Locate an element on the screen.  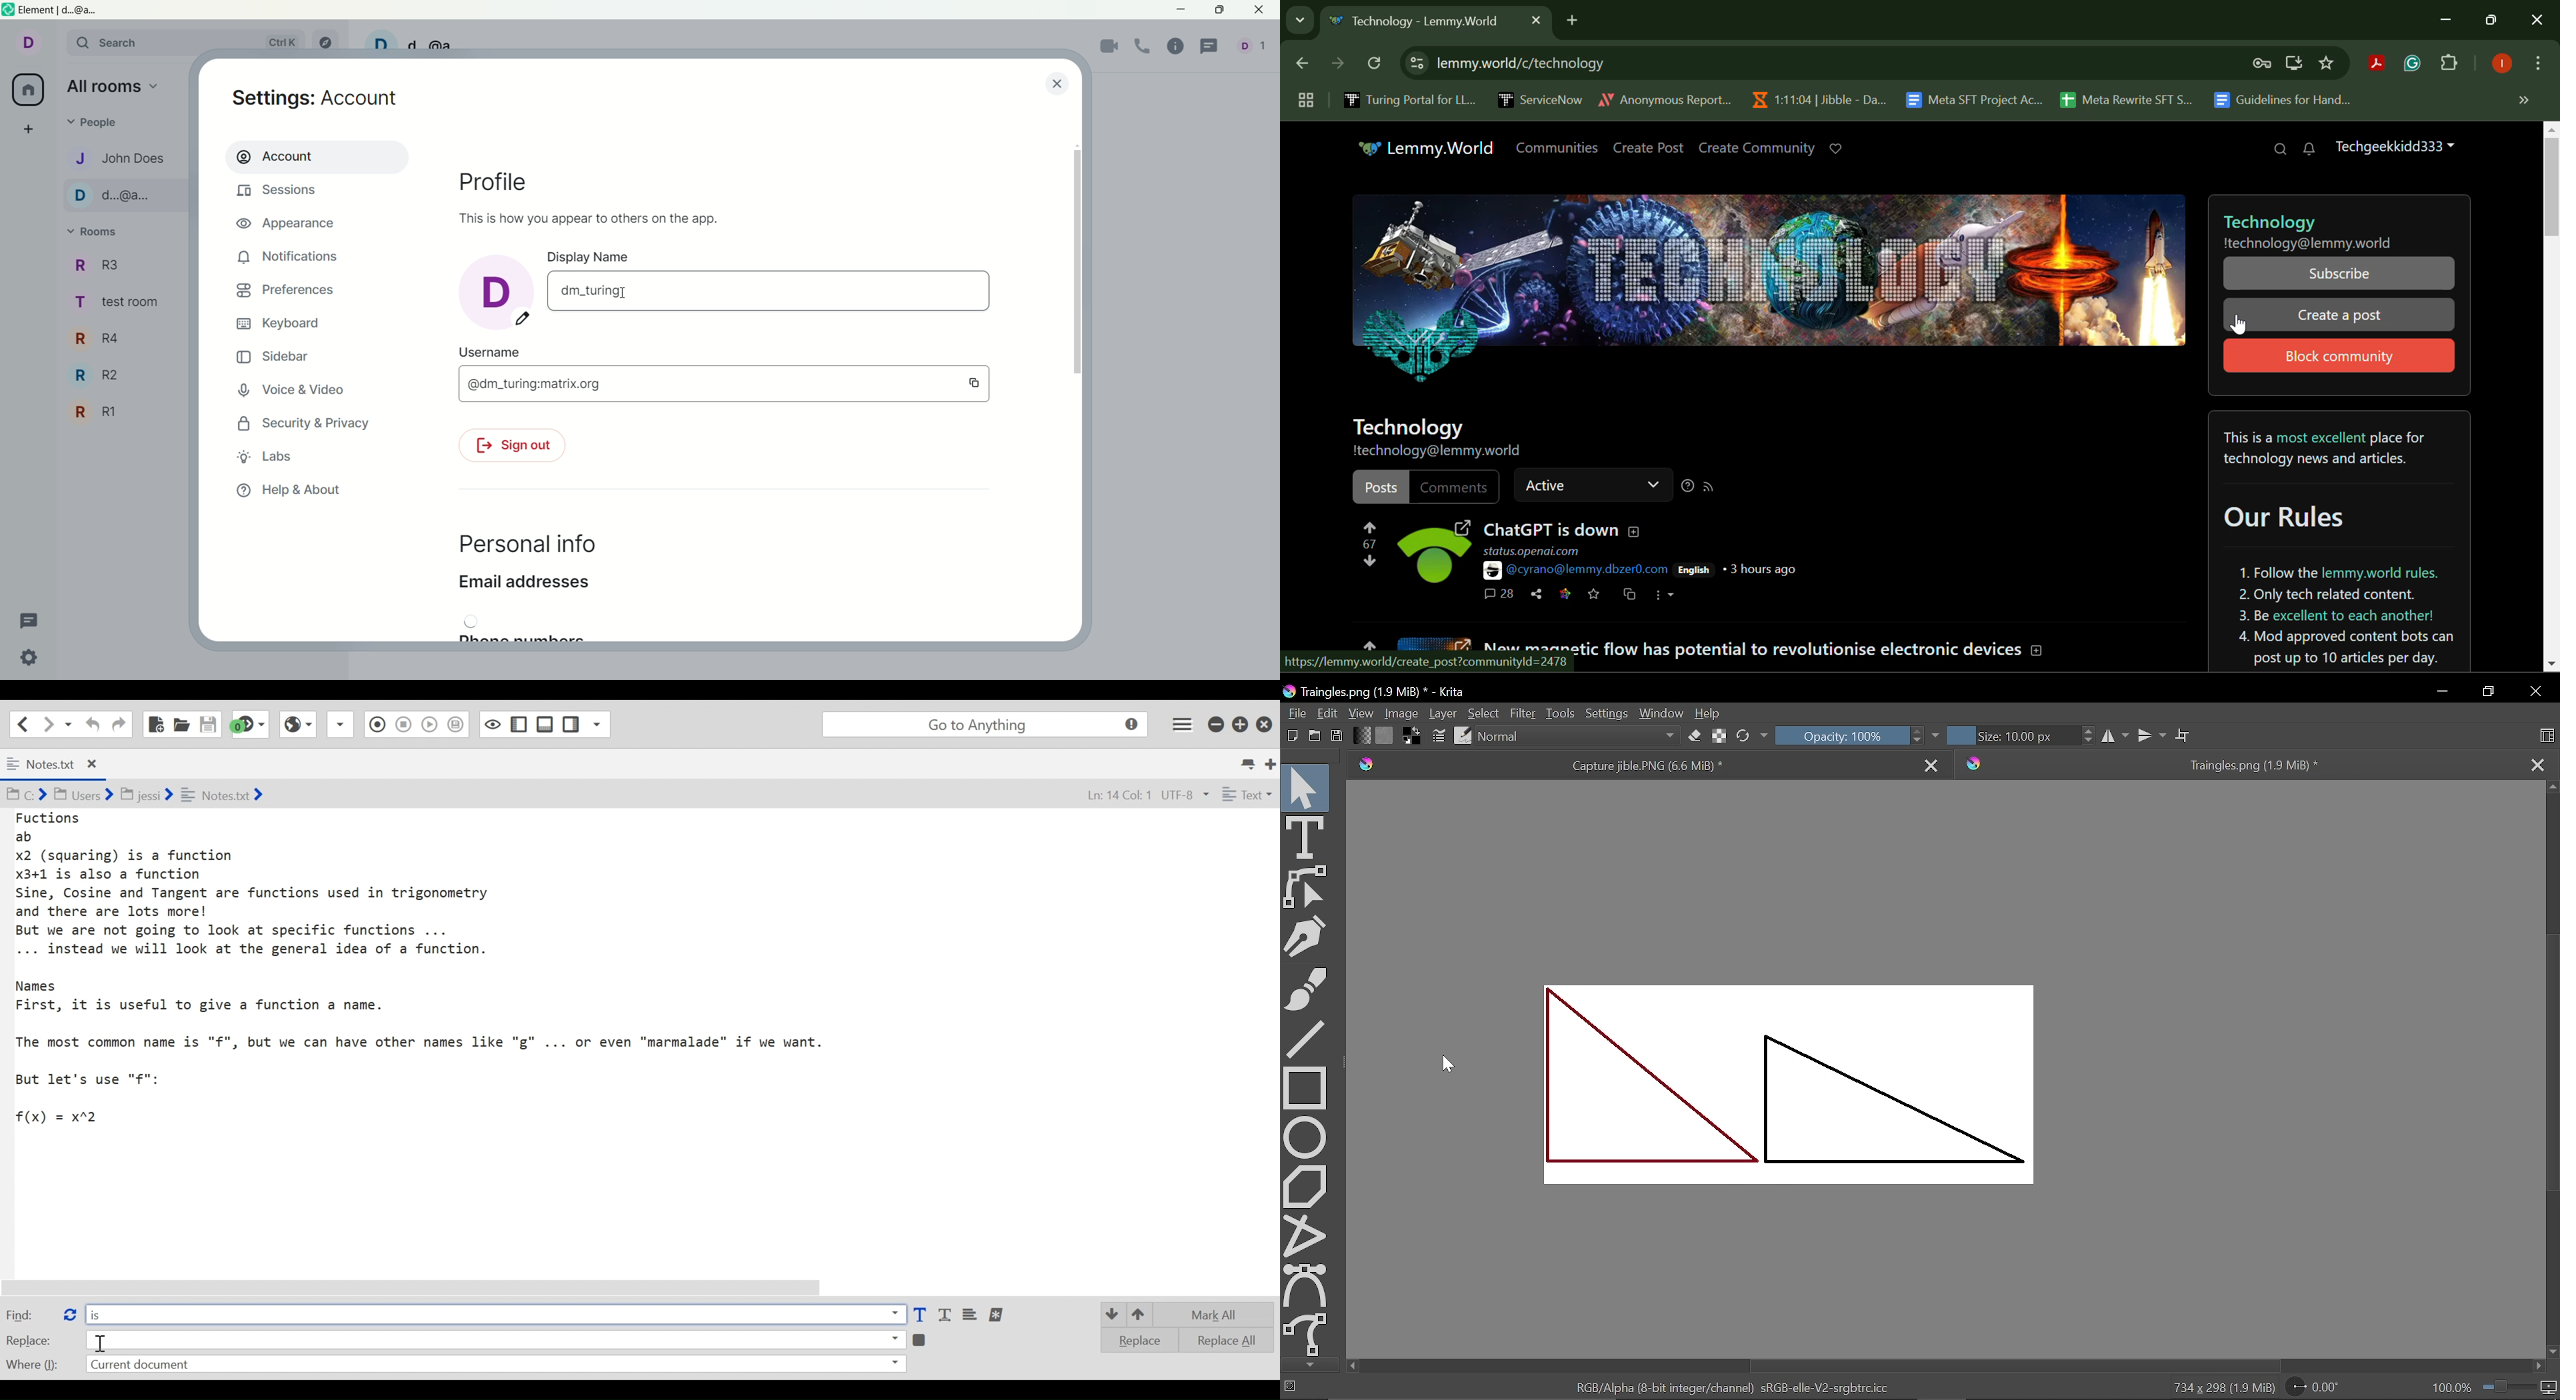
File Type is located at coordinates (1245, 797).